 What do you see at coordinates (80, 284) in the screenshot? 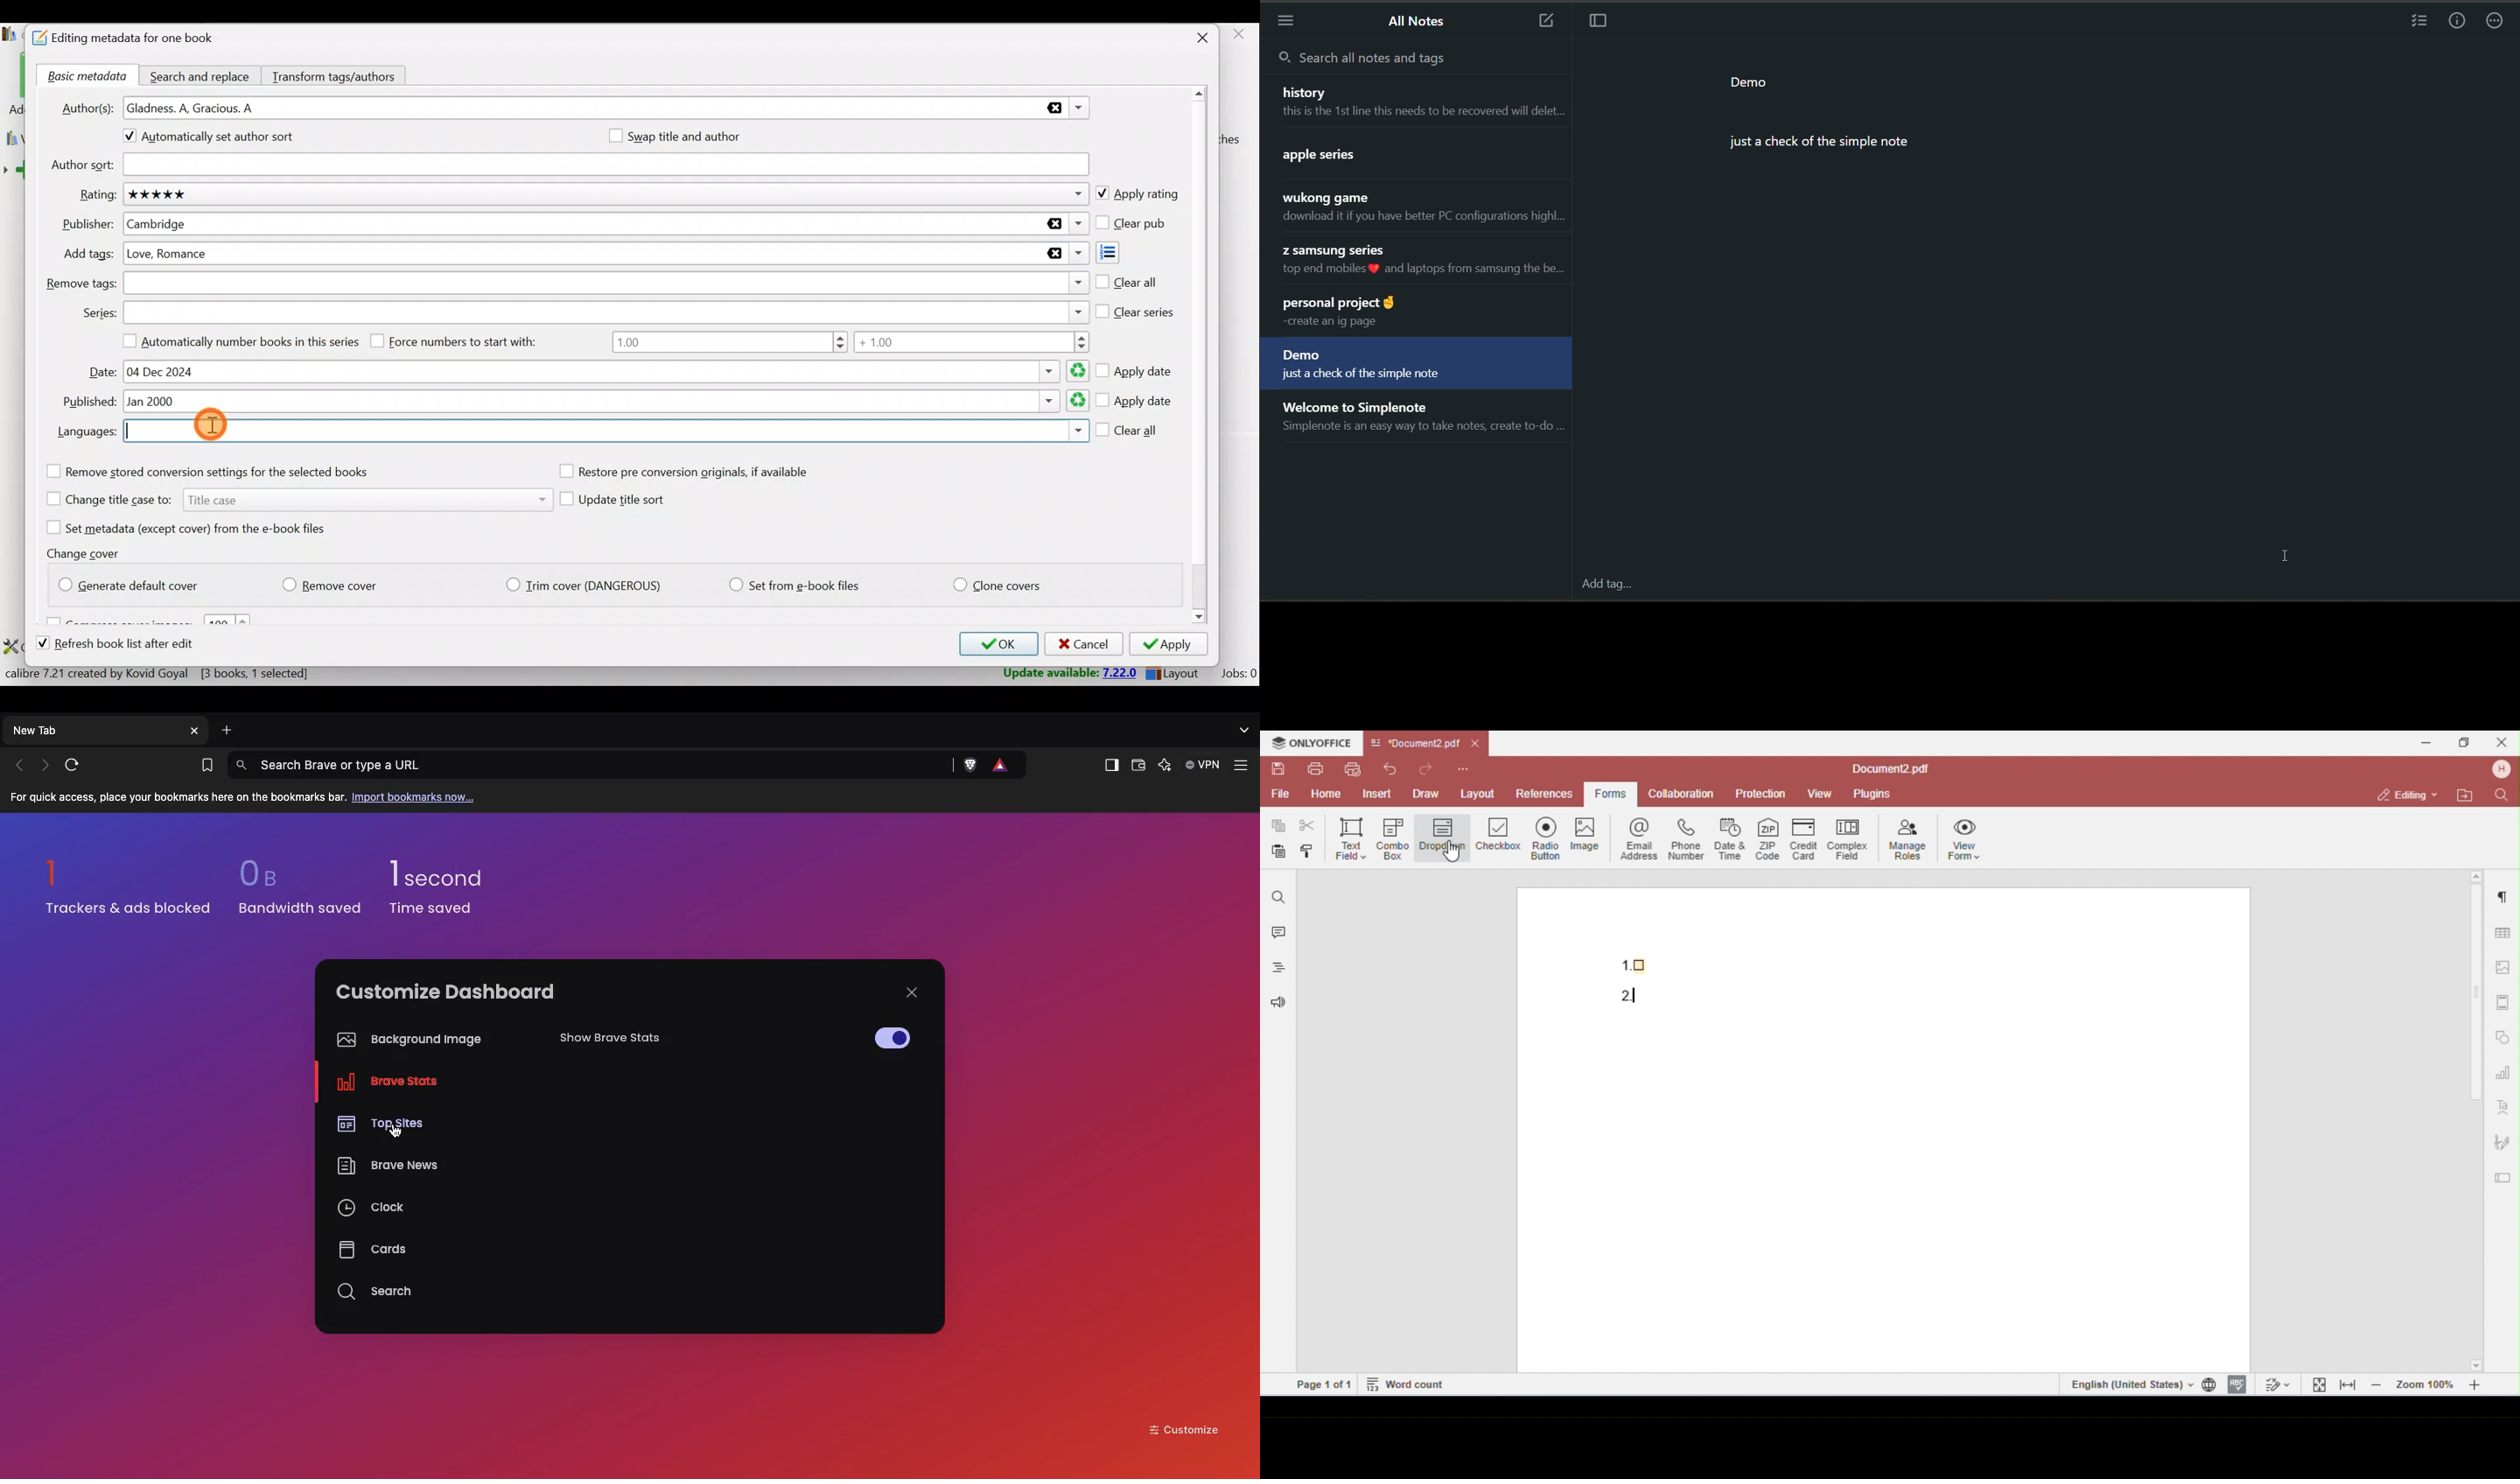
I see `Remove tags:` at bounding box center [80, 284].